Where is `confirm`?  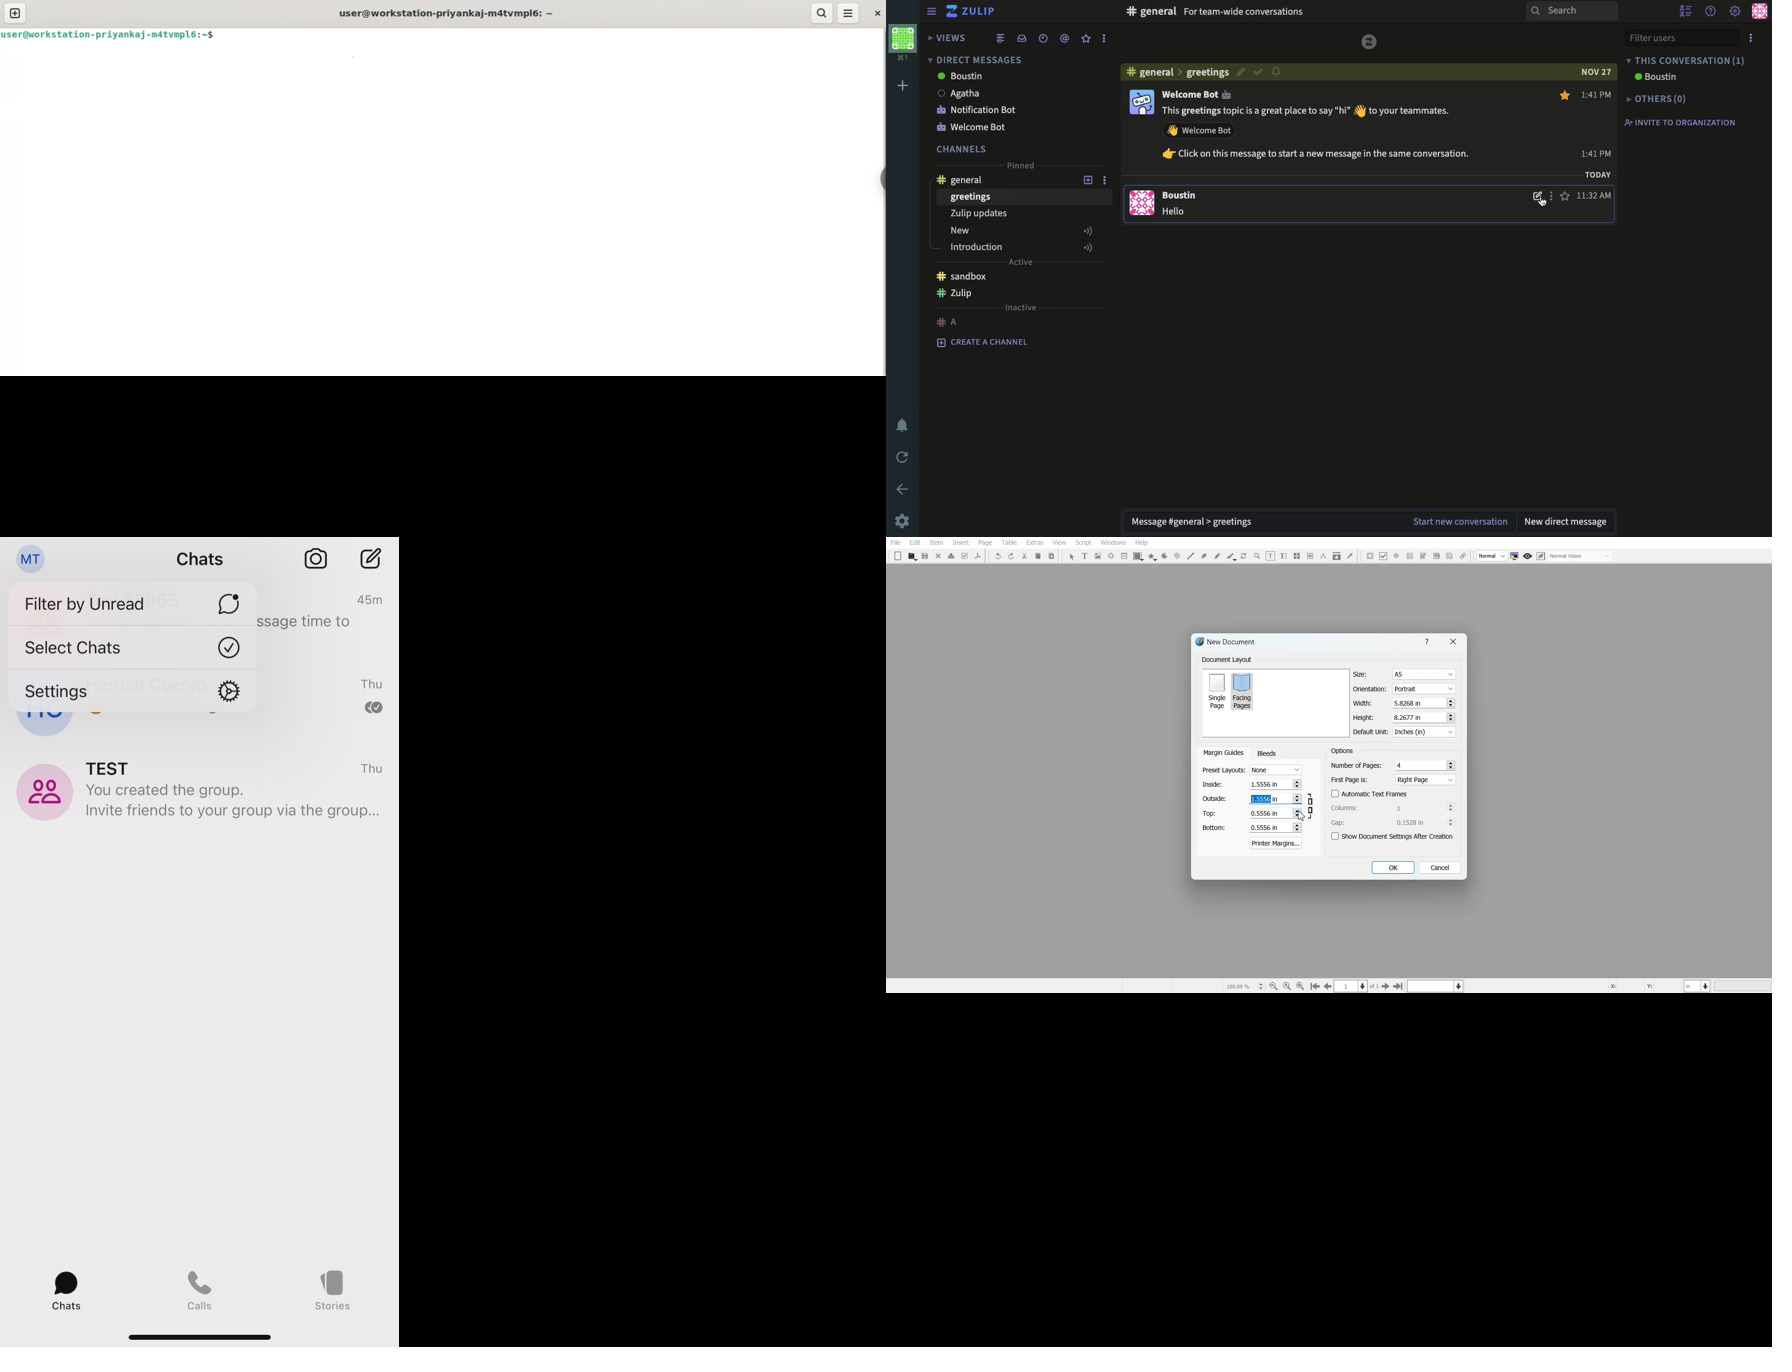
confirm is located at coordinates (1258, 73).